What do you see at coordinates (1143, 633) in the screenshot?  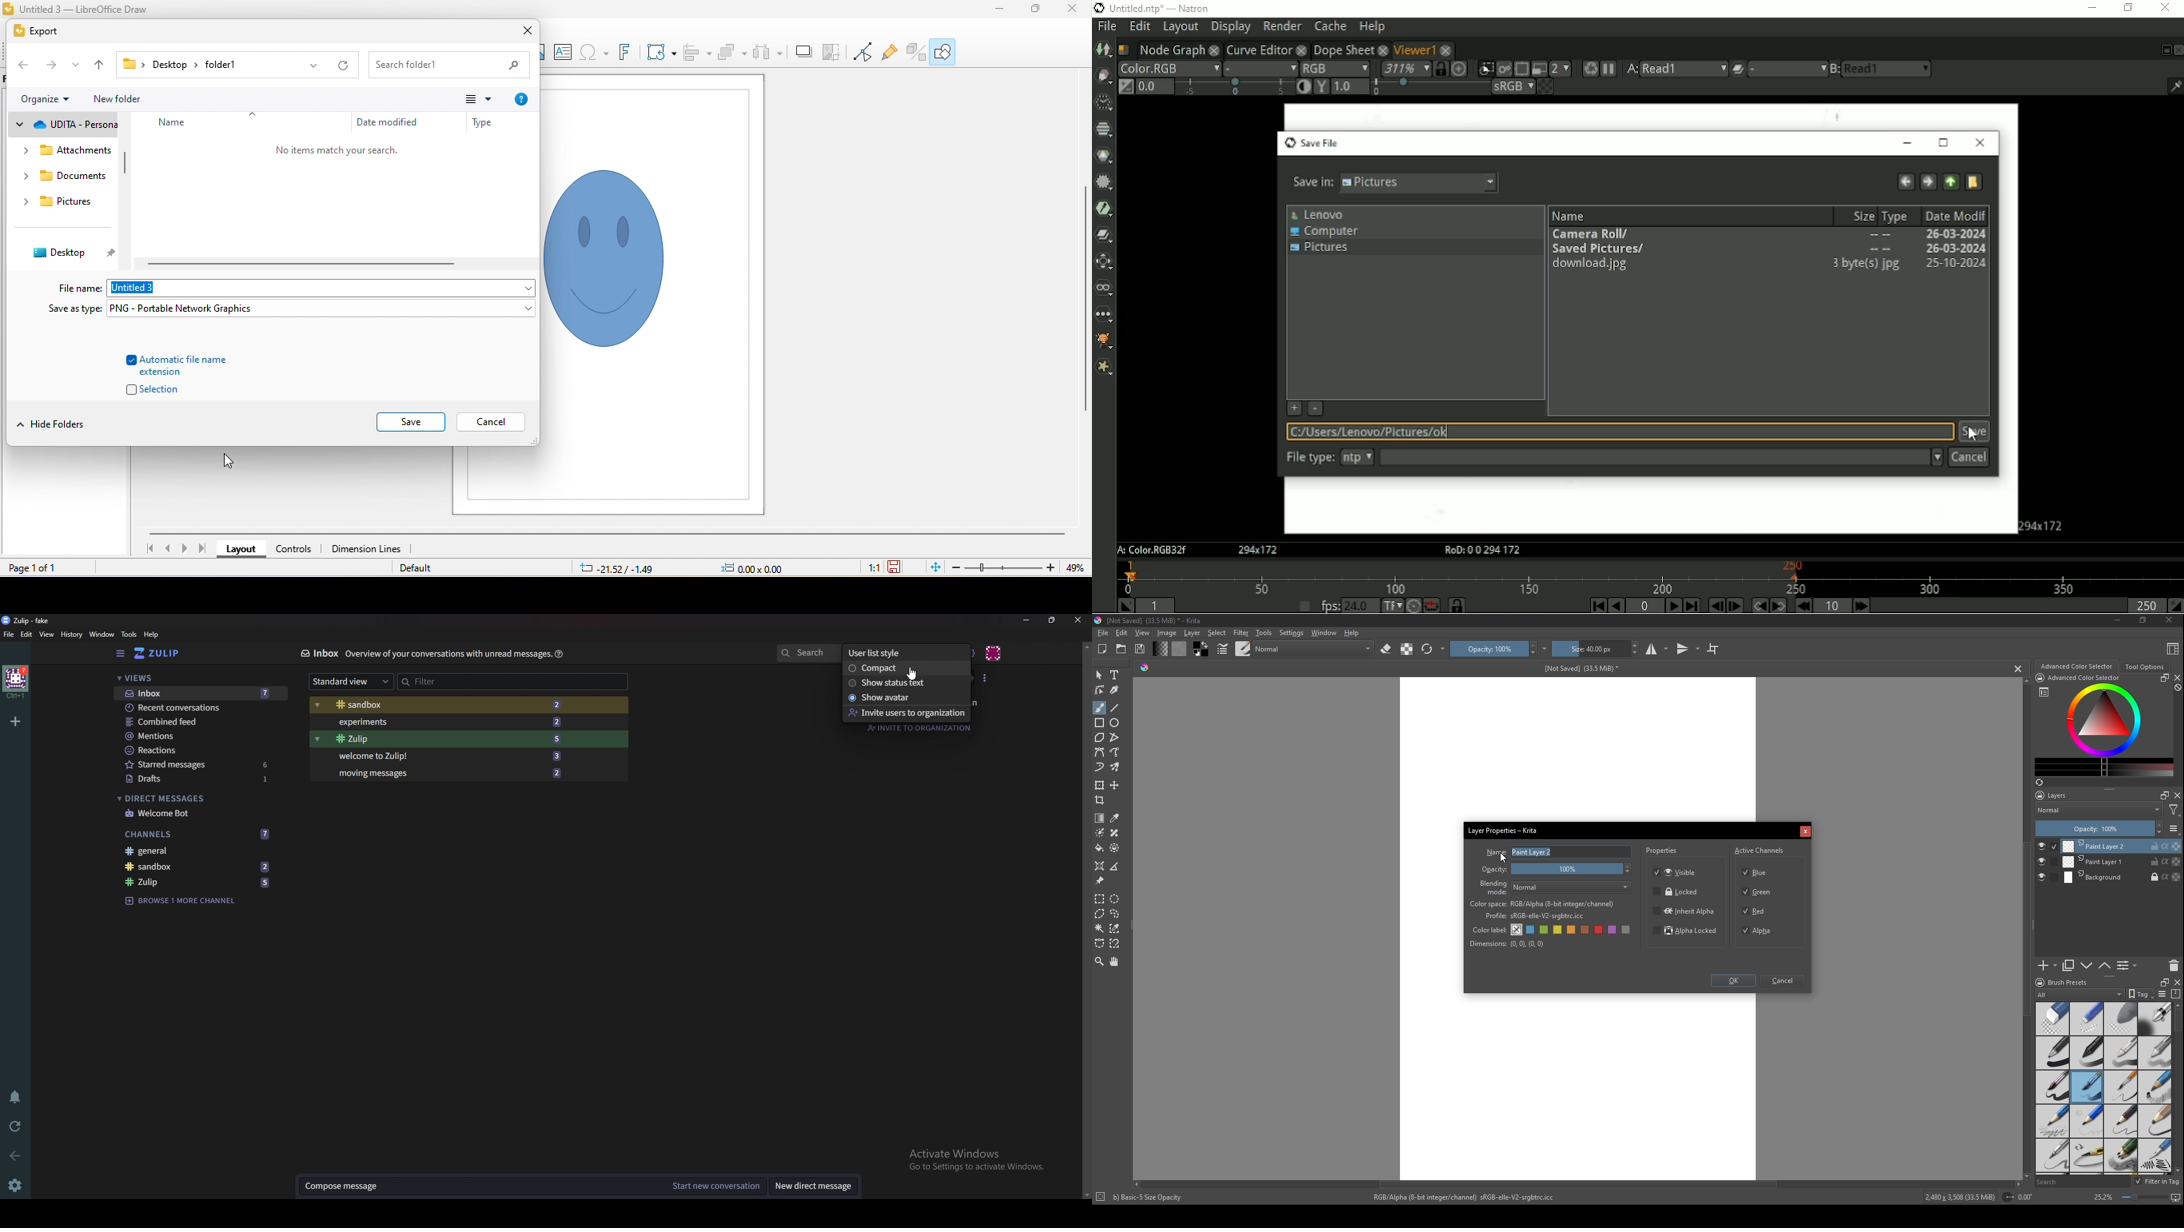 I see `View` at bounding box center [1143, 633].